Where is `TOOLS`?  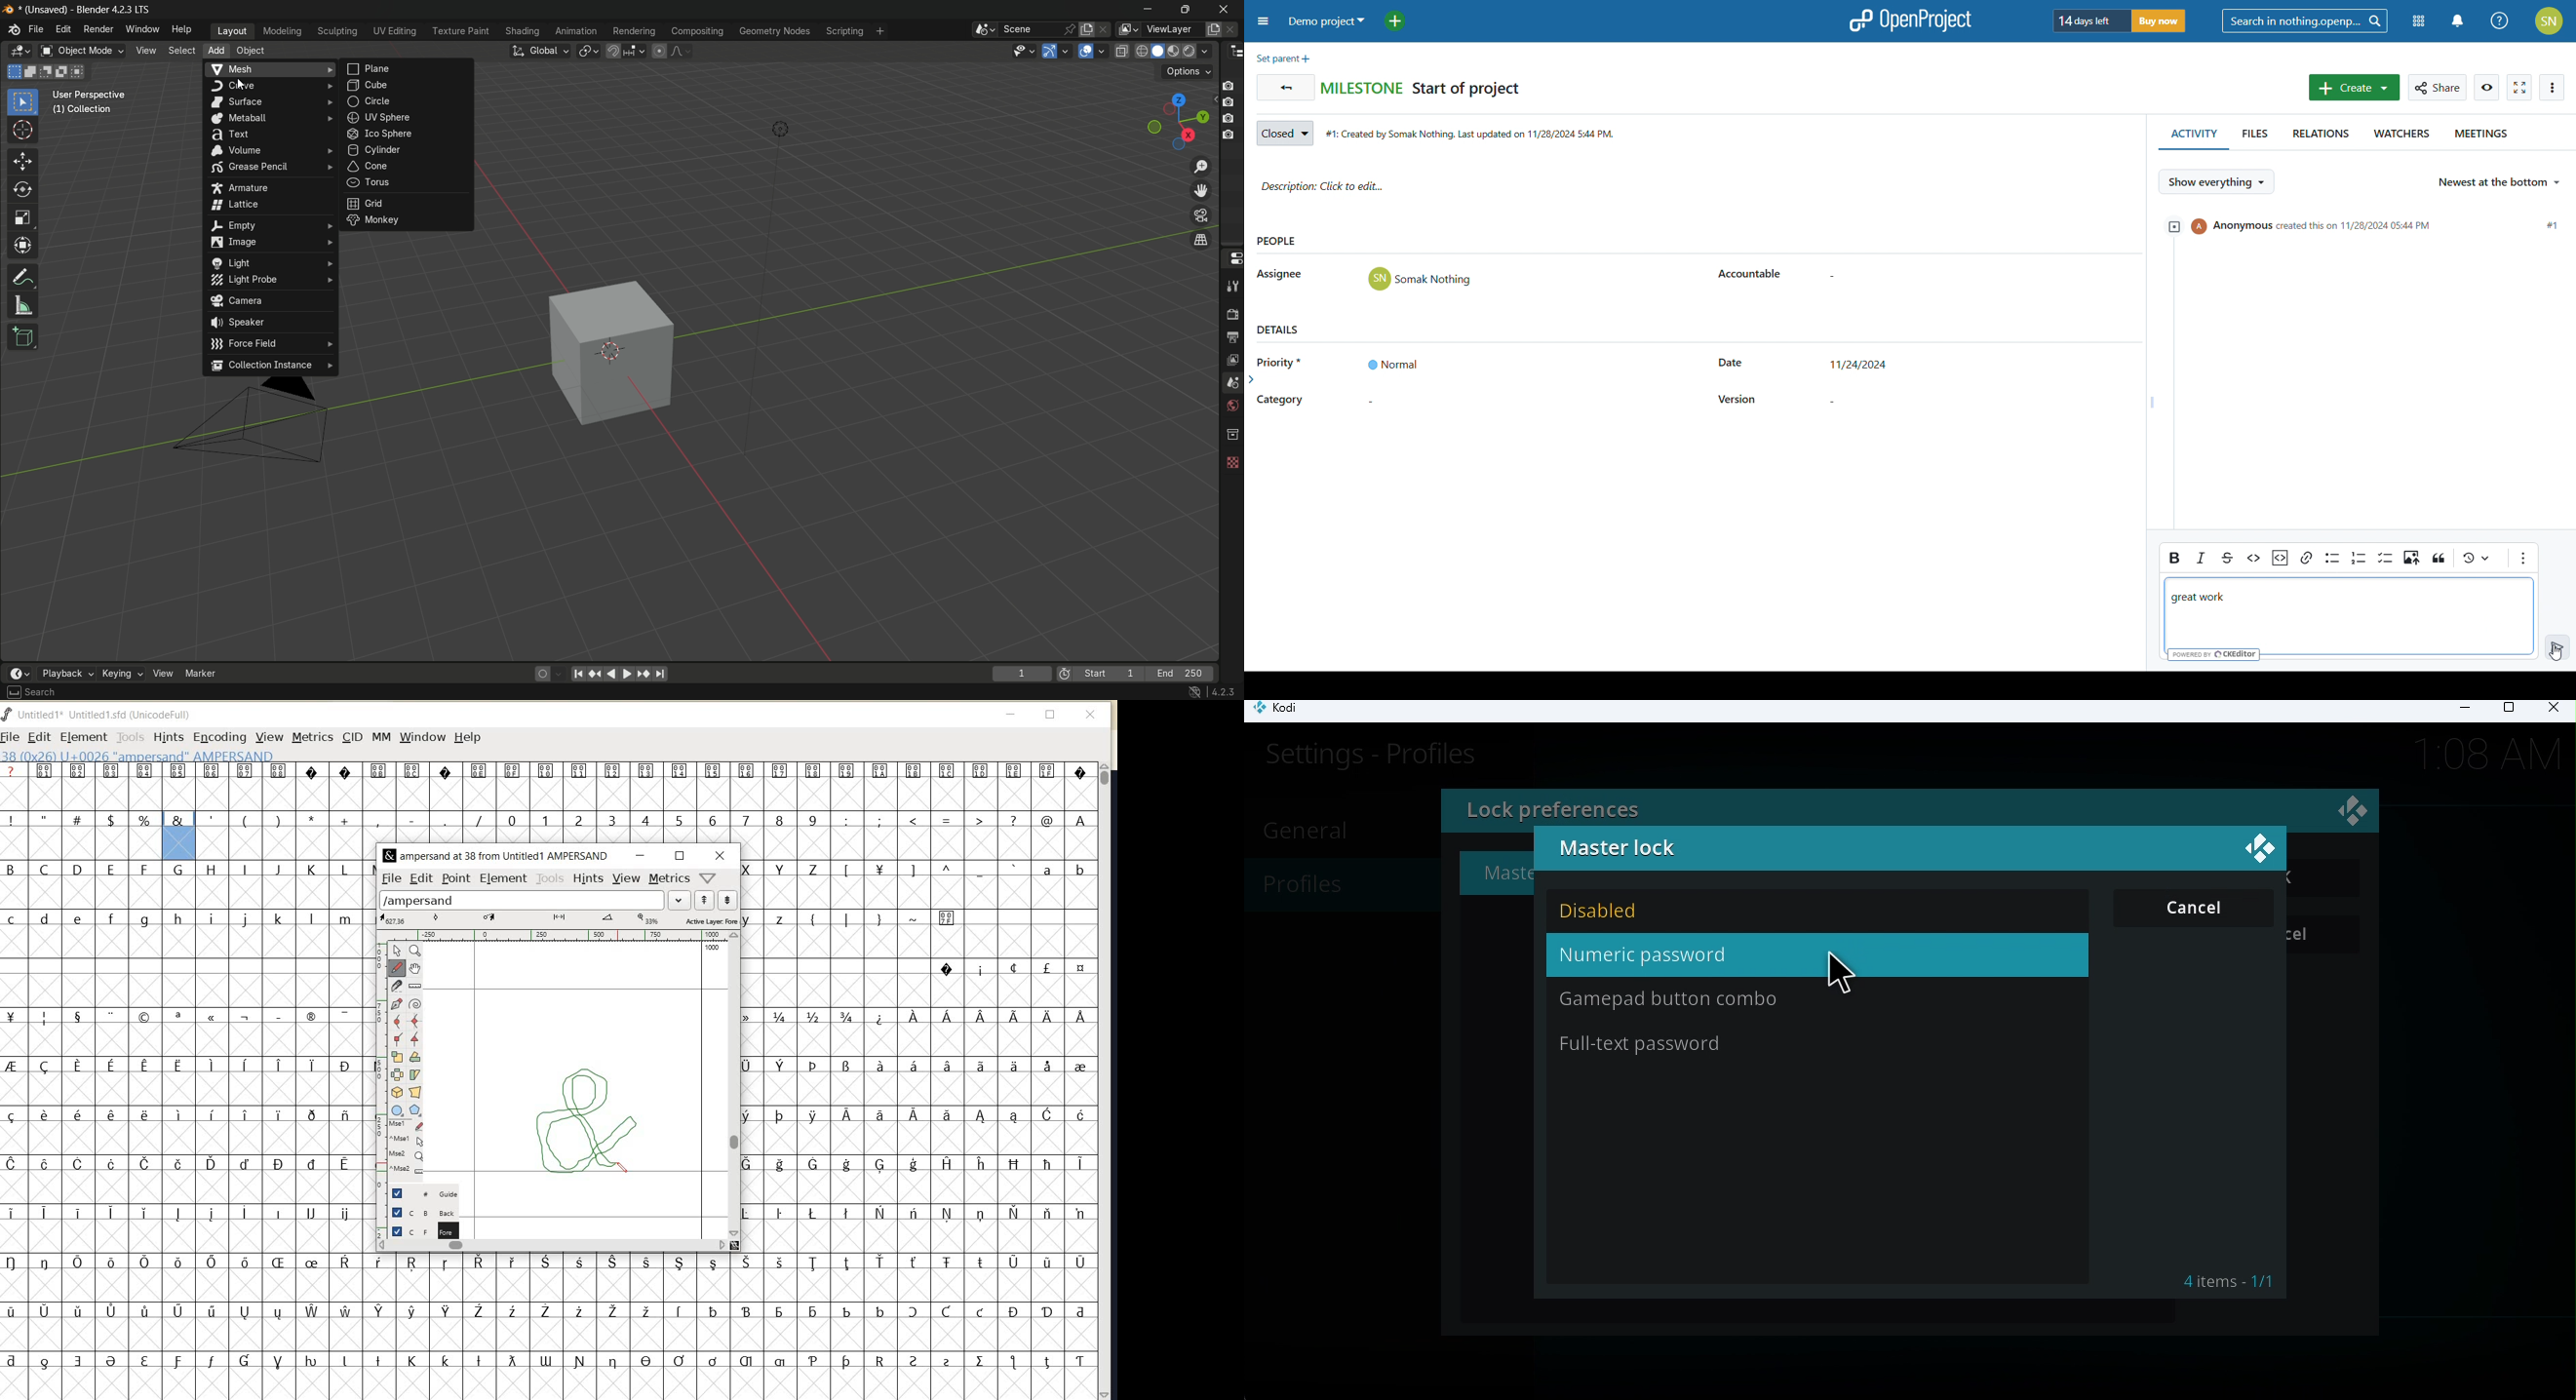
TOOLS is located at coordinates (551, 878).